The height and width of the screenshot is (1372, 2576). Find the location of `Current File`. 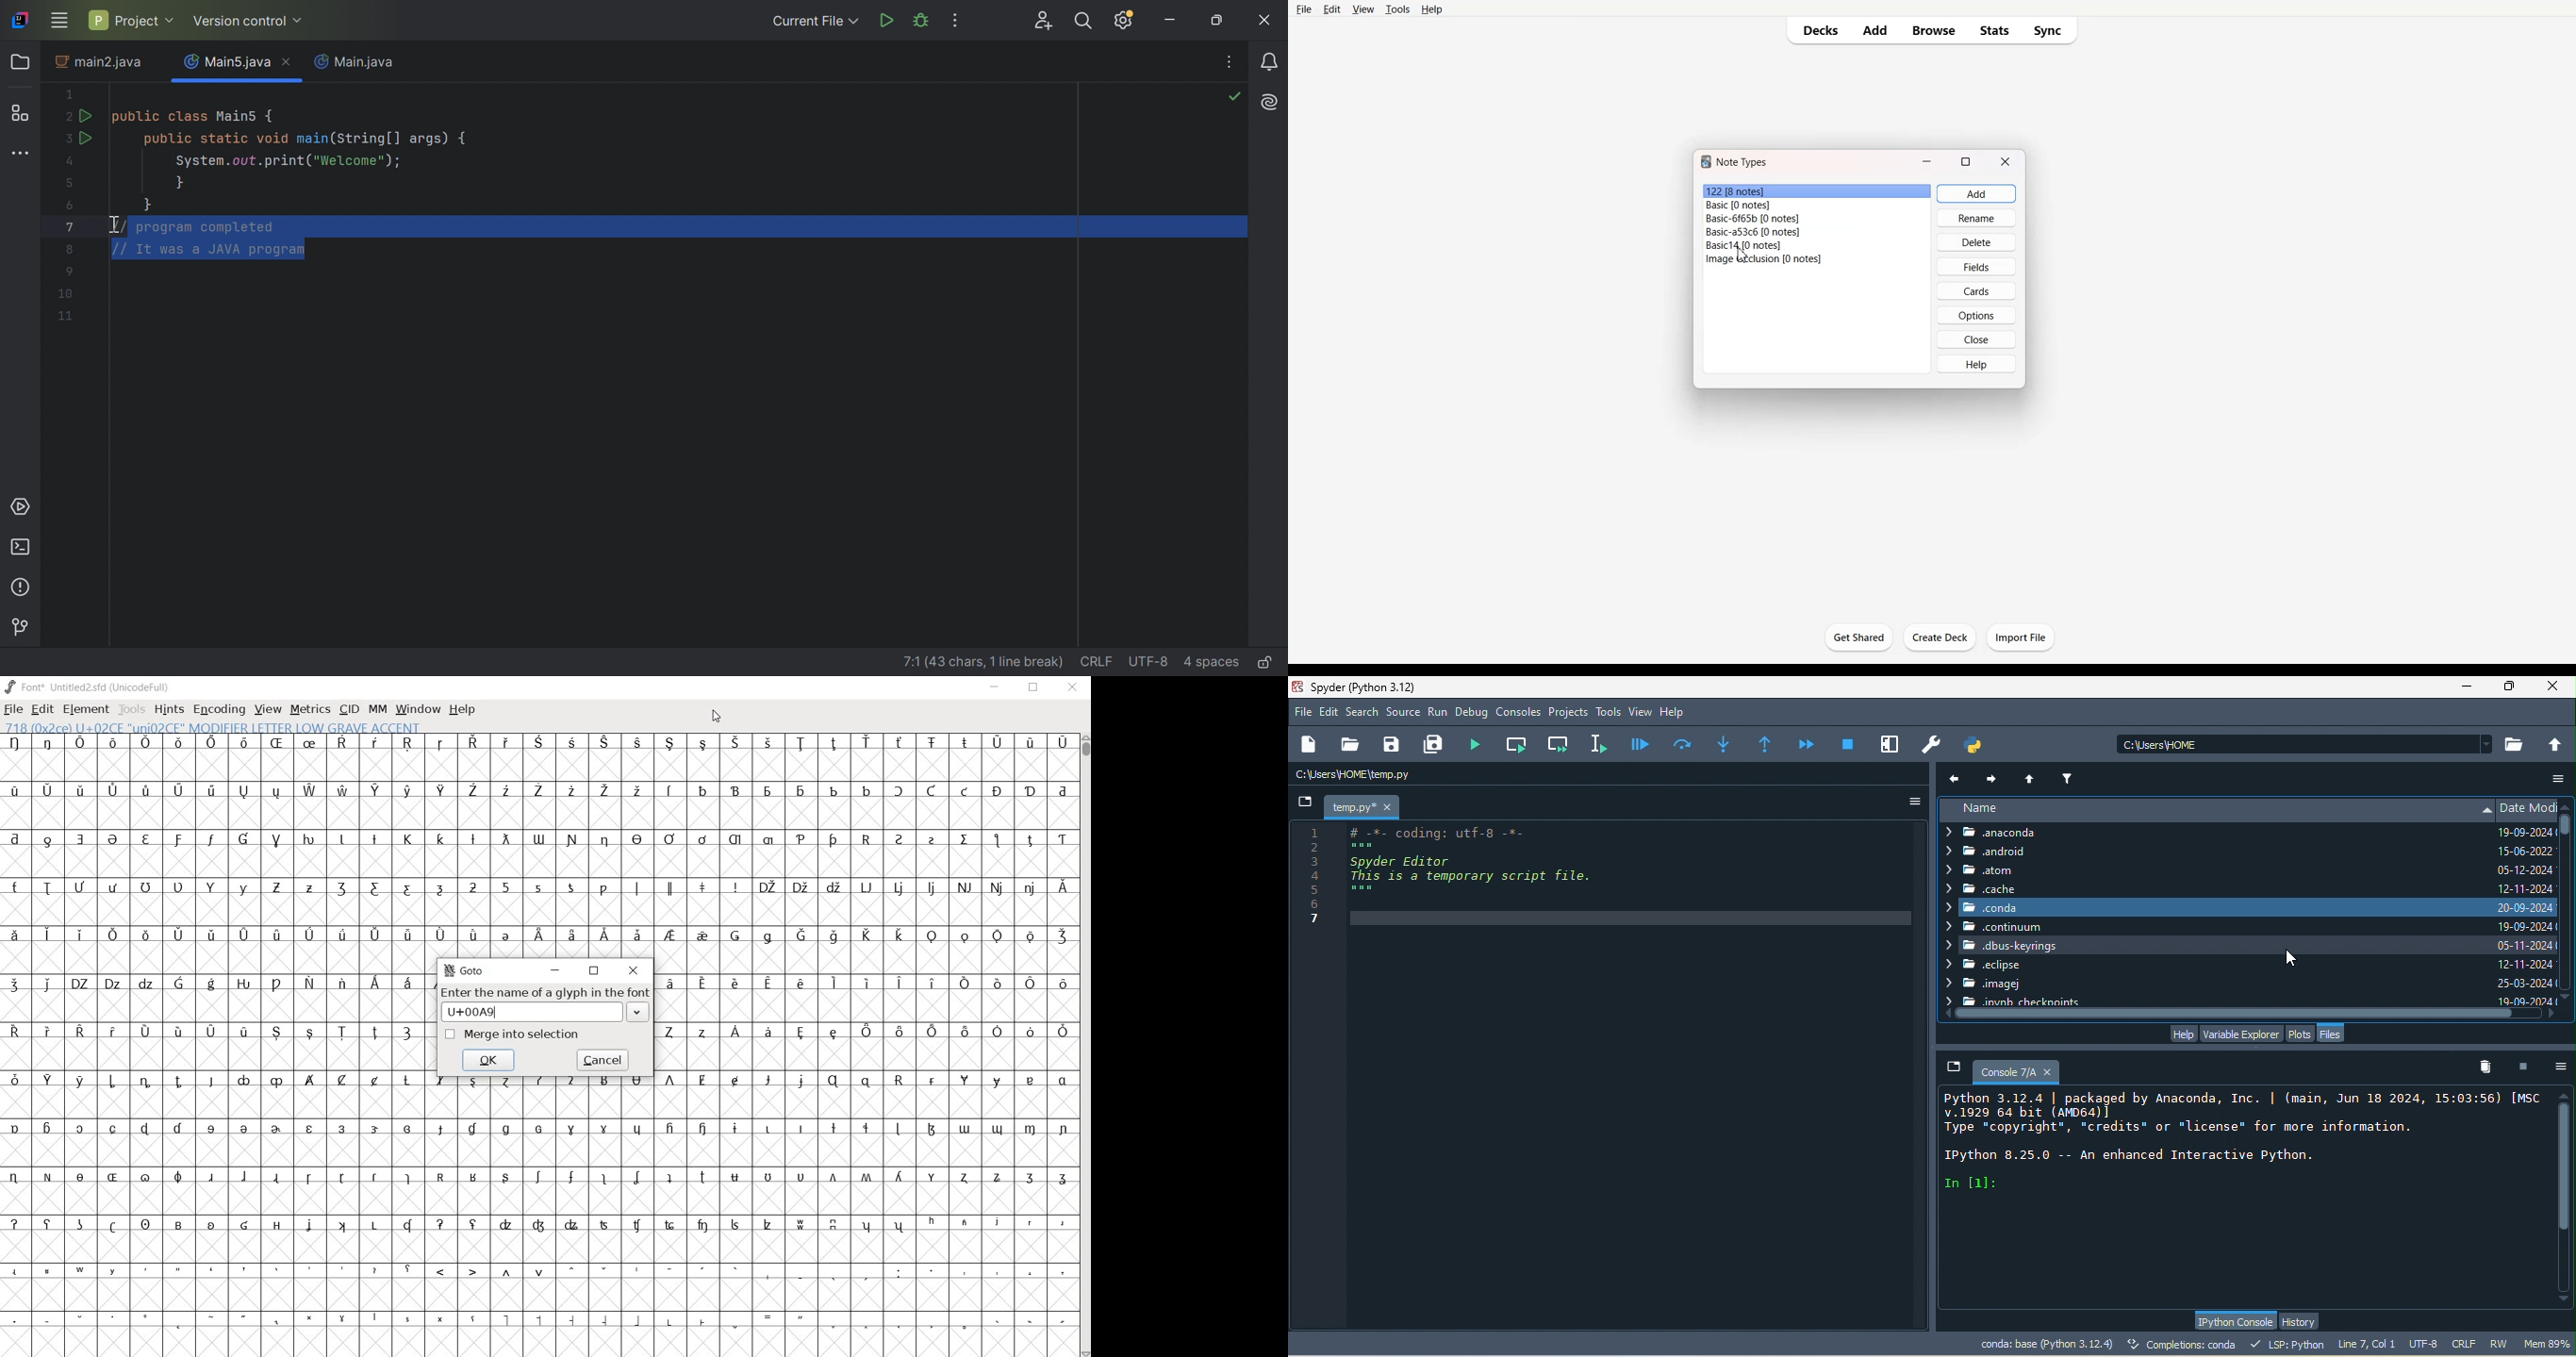

Current File is located at coordinates (816, 21).